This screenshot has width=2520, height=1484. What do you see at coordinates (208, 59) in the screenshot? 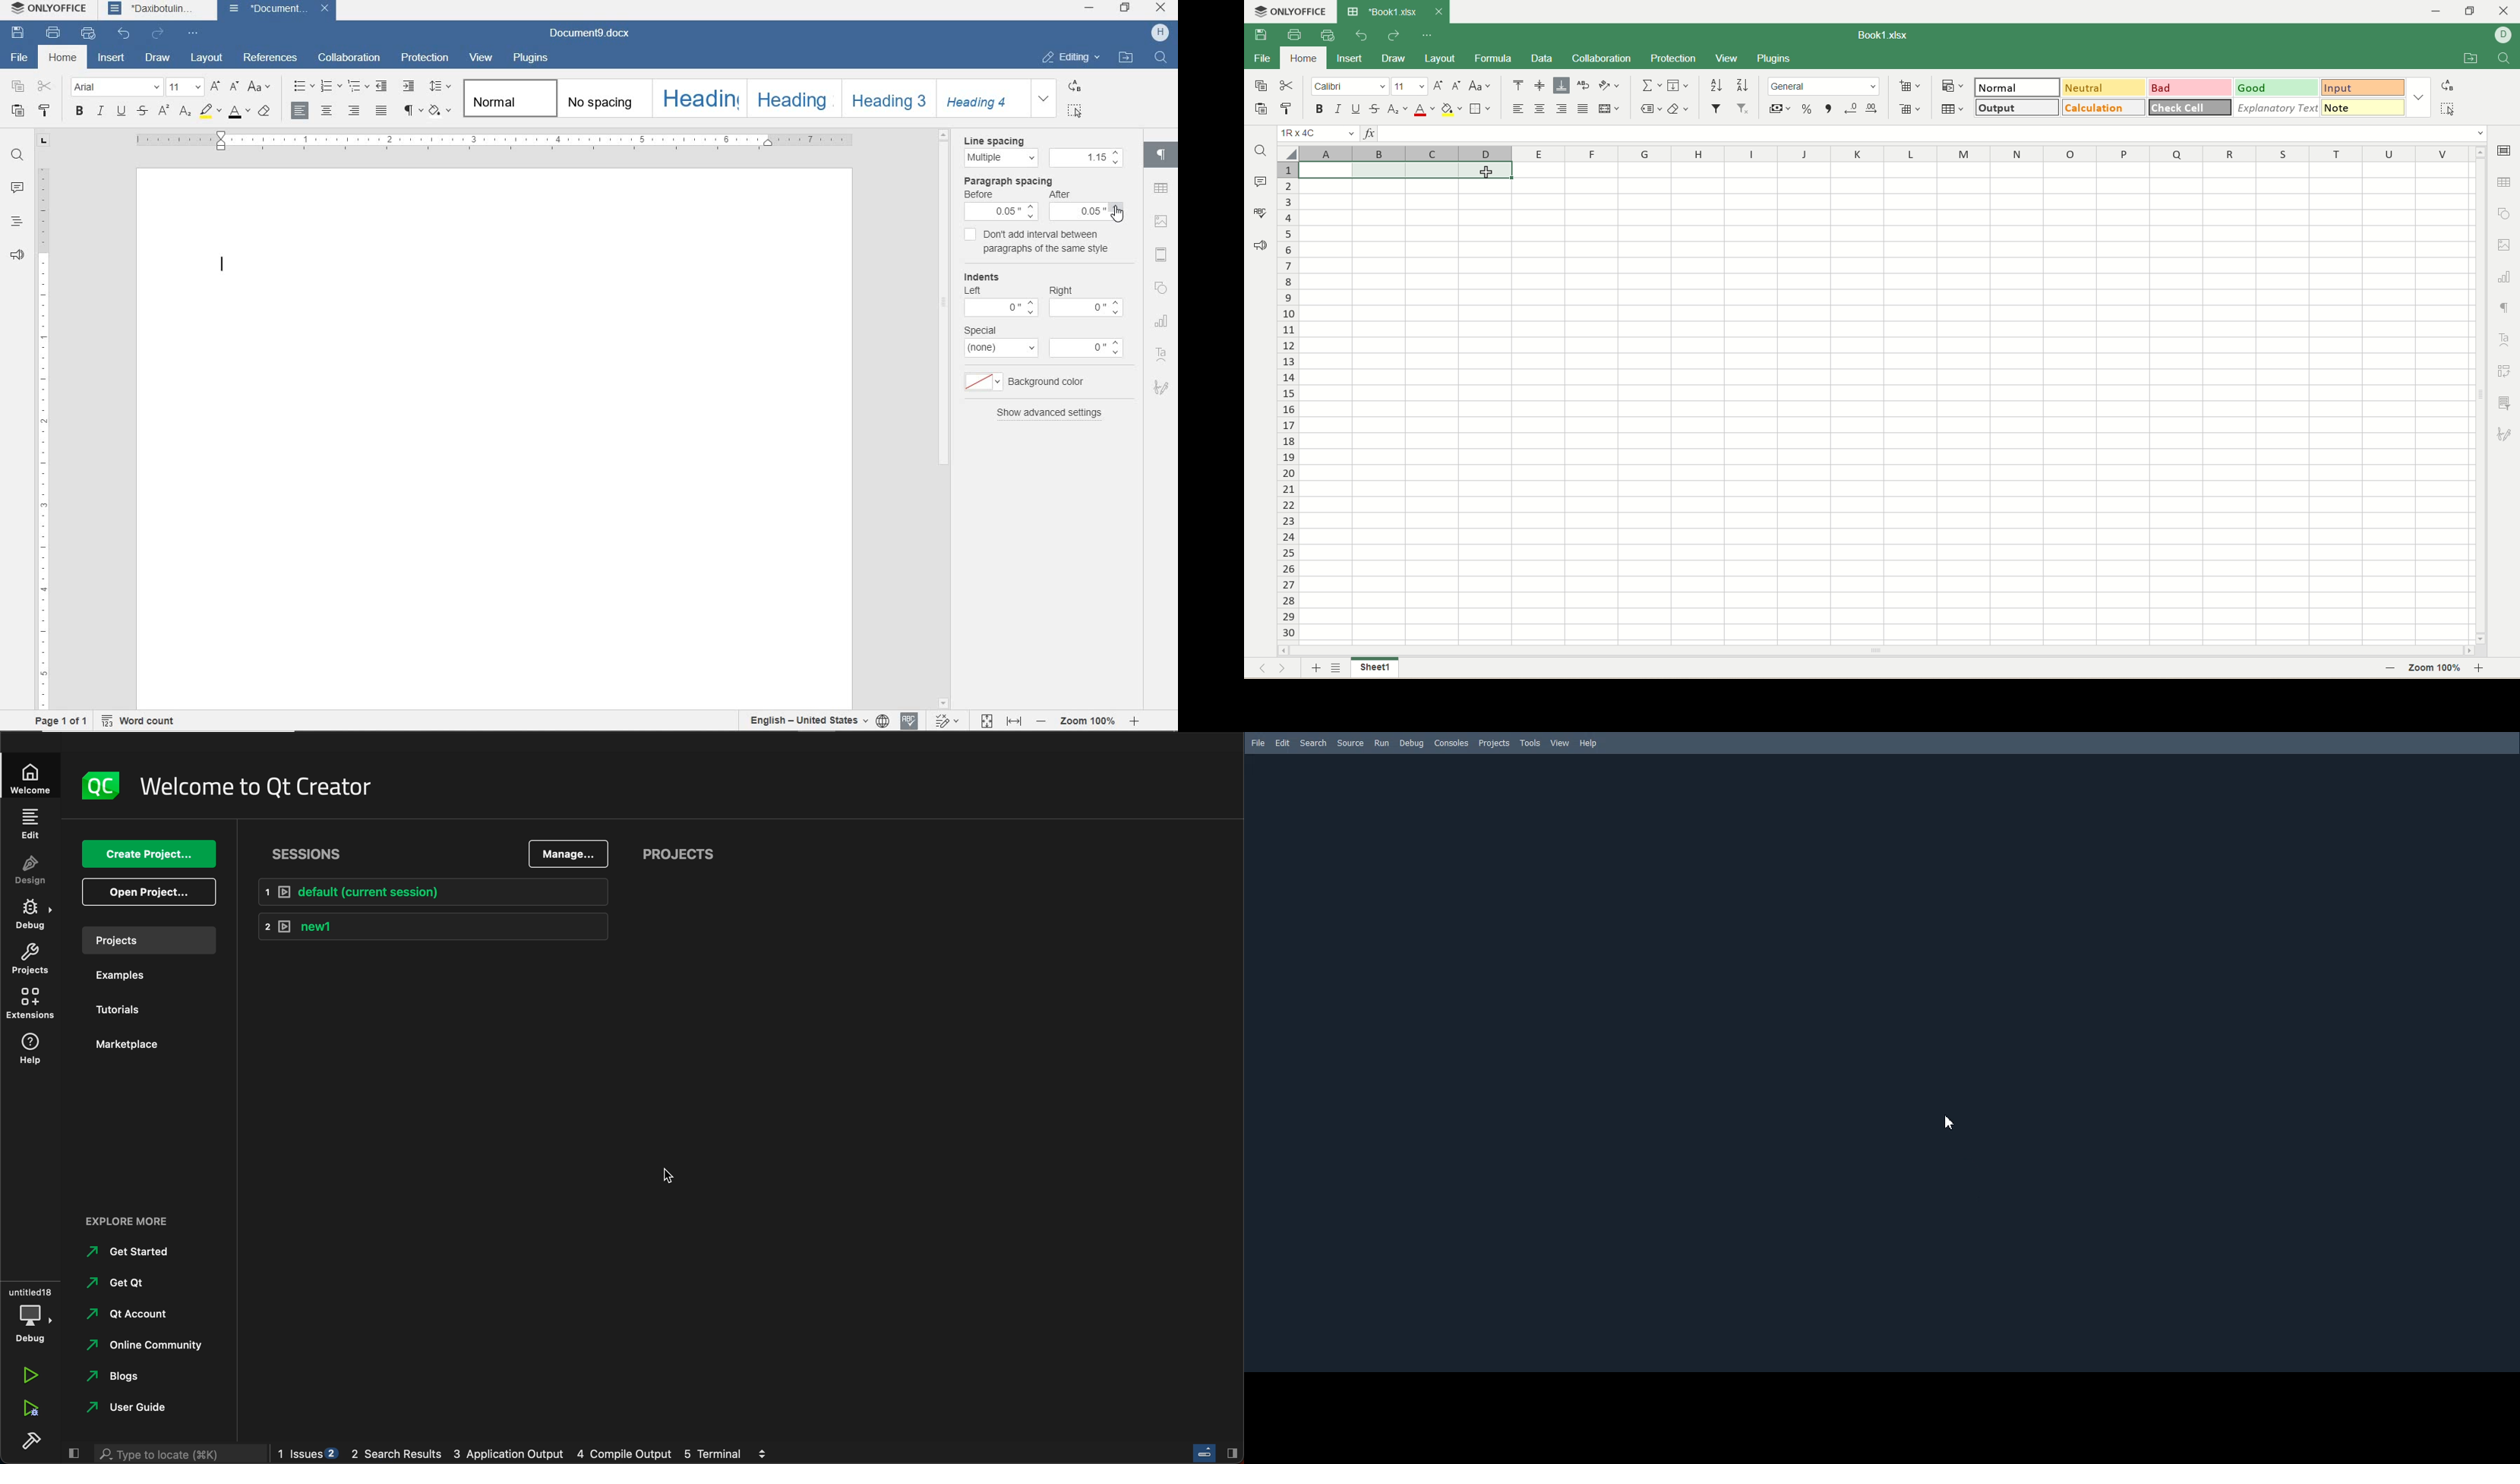
I see `layout` at bounding box center [208, 59].